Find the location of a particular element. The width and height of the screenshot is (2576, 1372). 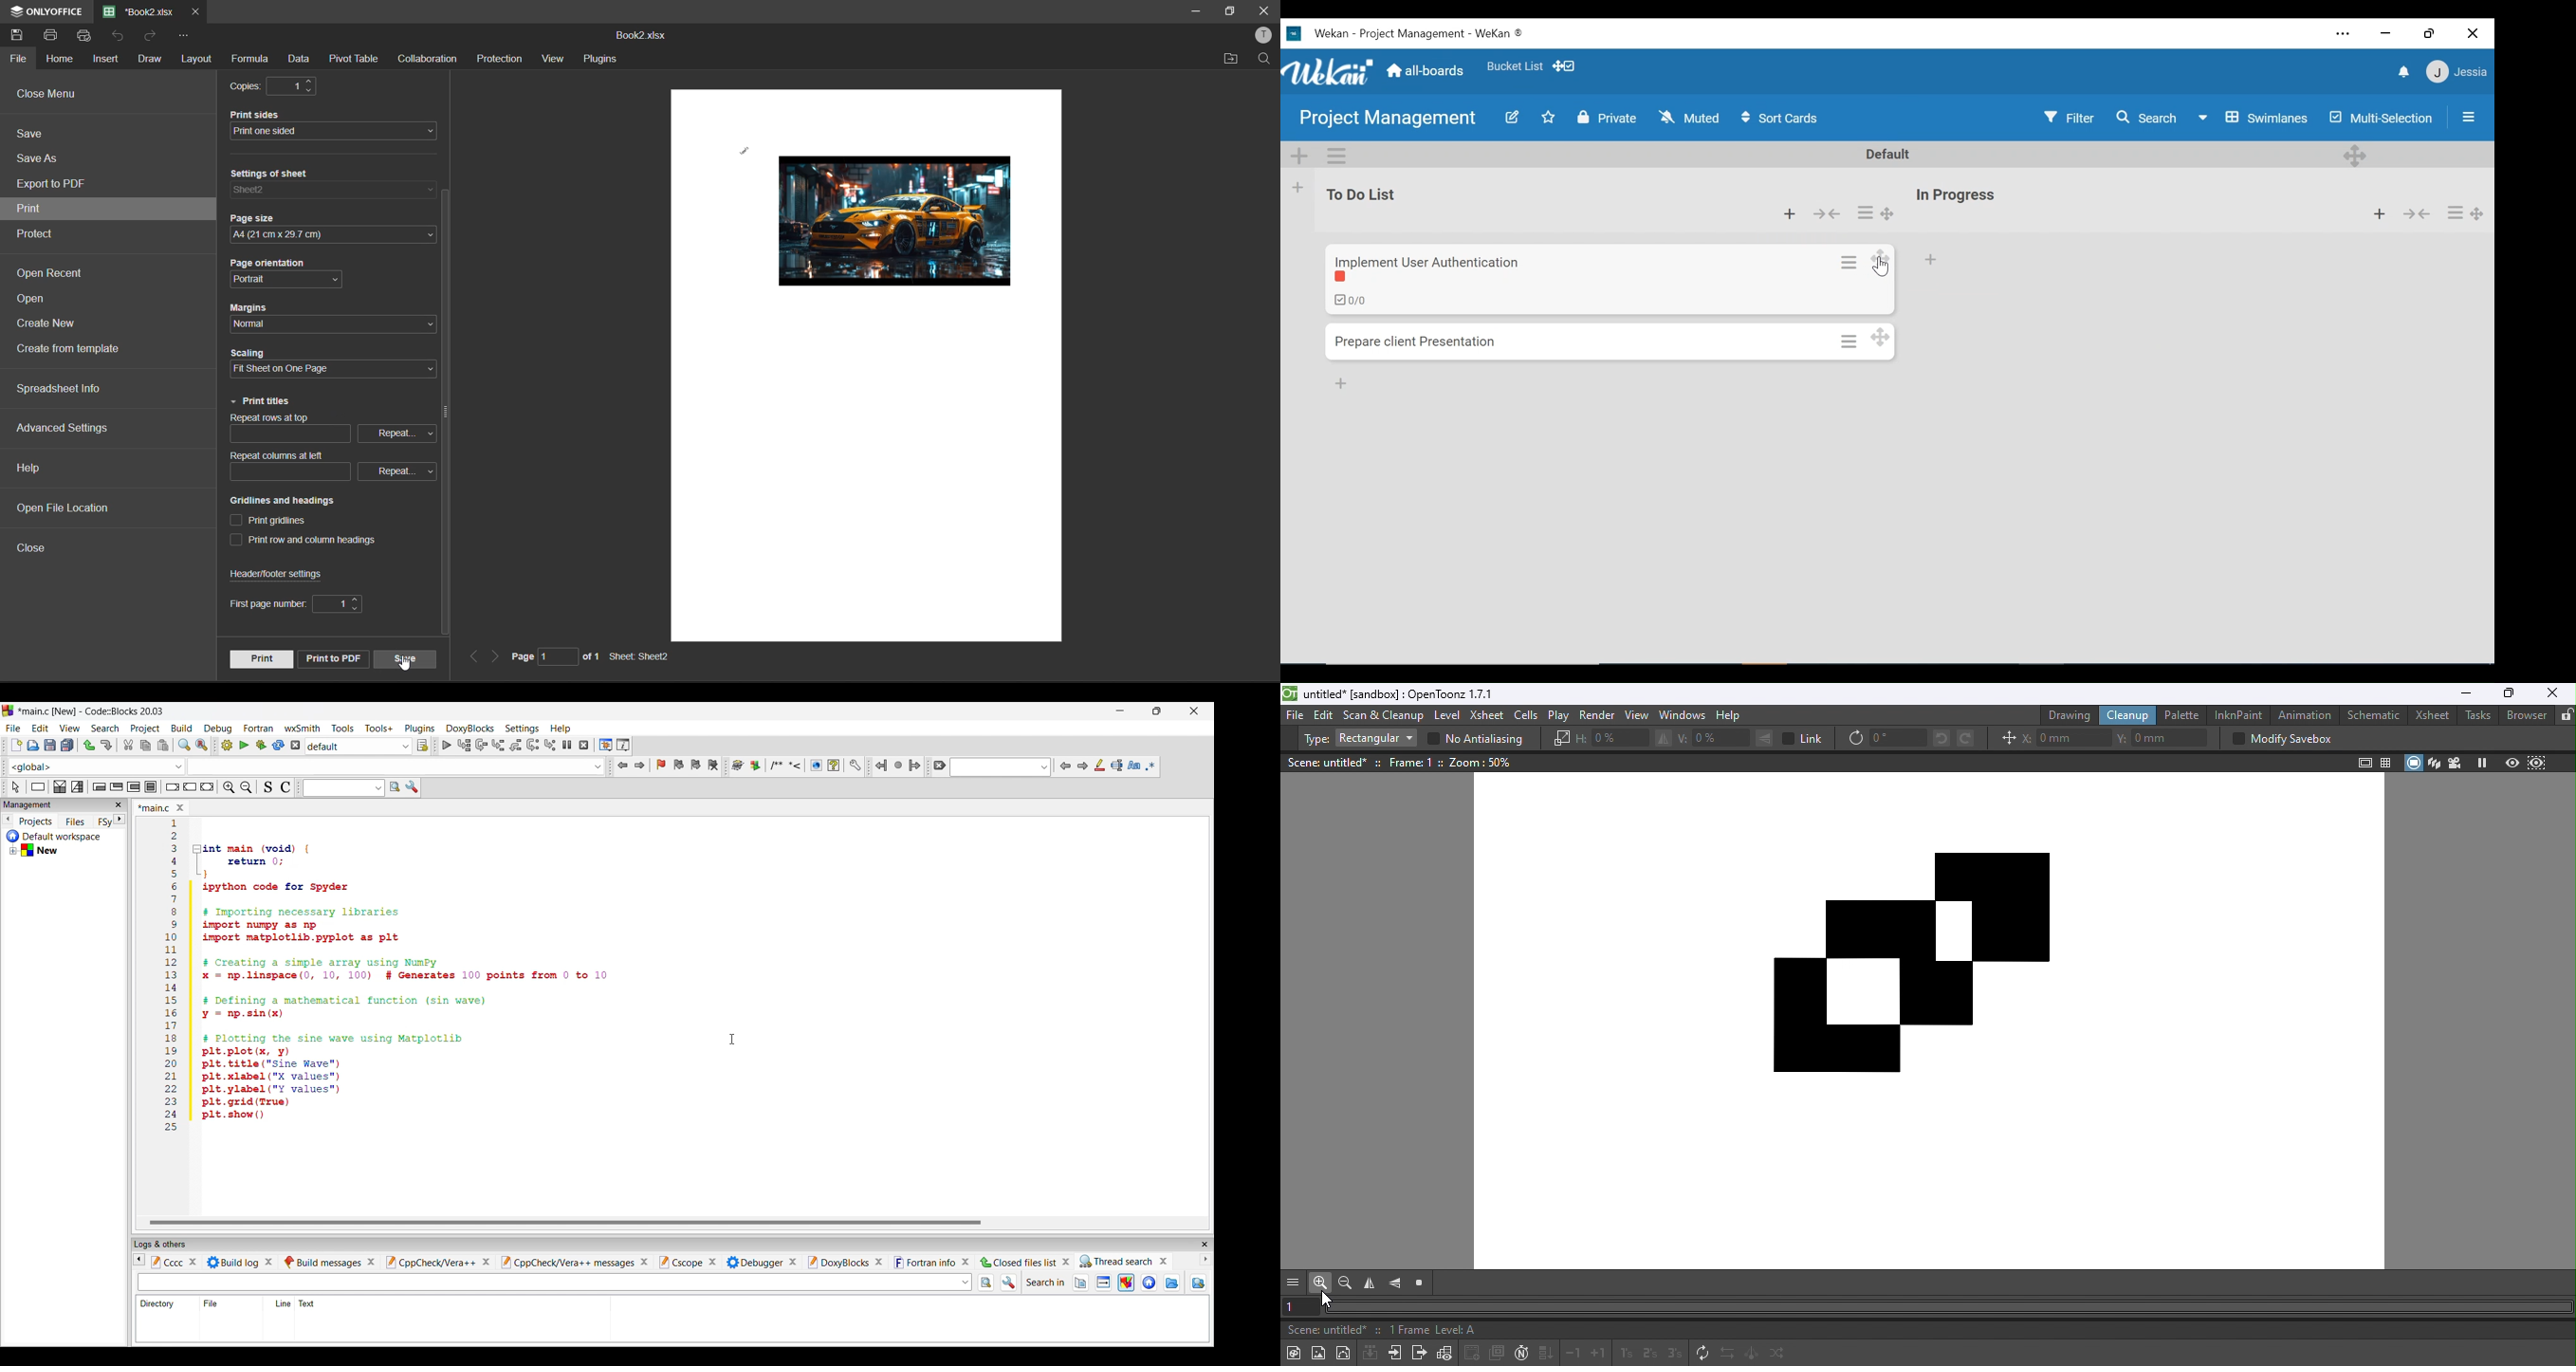

close is located at coordinates (35, 546).